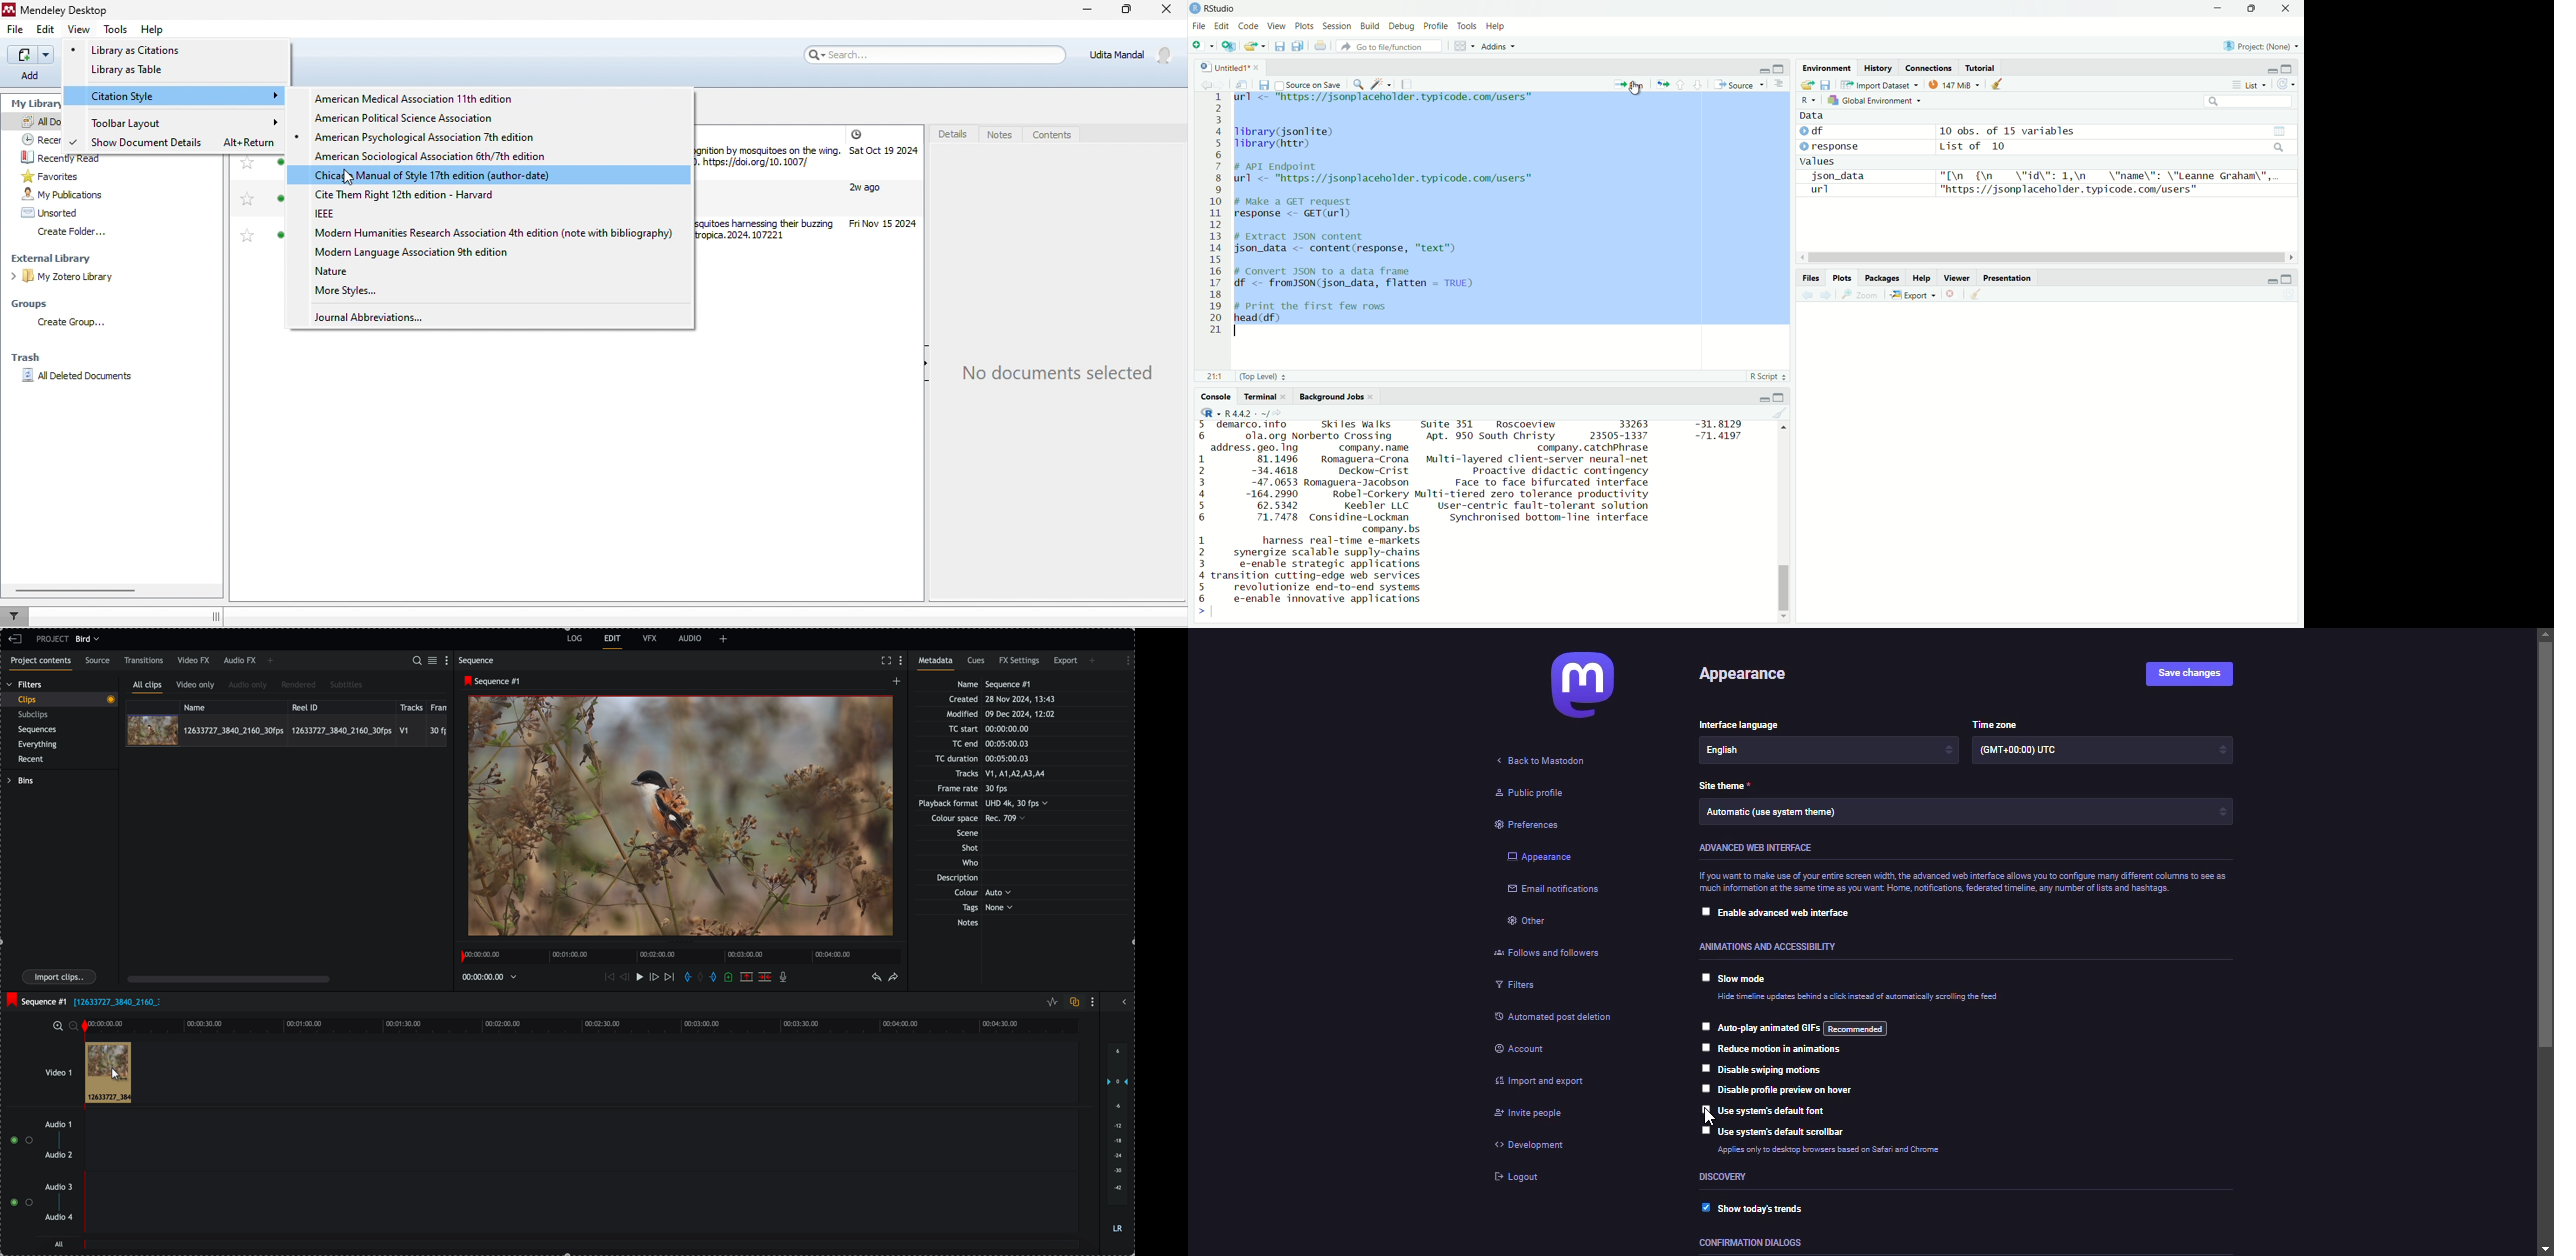 Image resolution: width=2576 pixels, height=1260 pixels. Describe the element at coordinates (1300, 209) in the screenshot. I see `# Make a GET request
response <- GET(url)` at that location.